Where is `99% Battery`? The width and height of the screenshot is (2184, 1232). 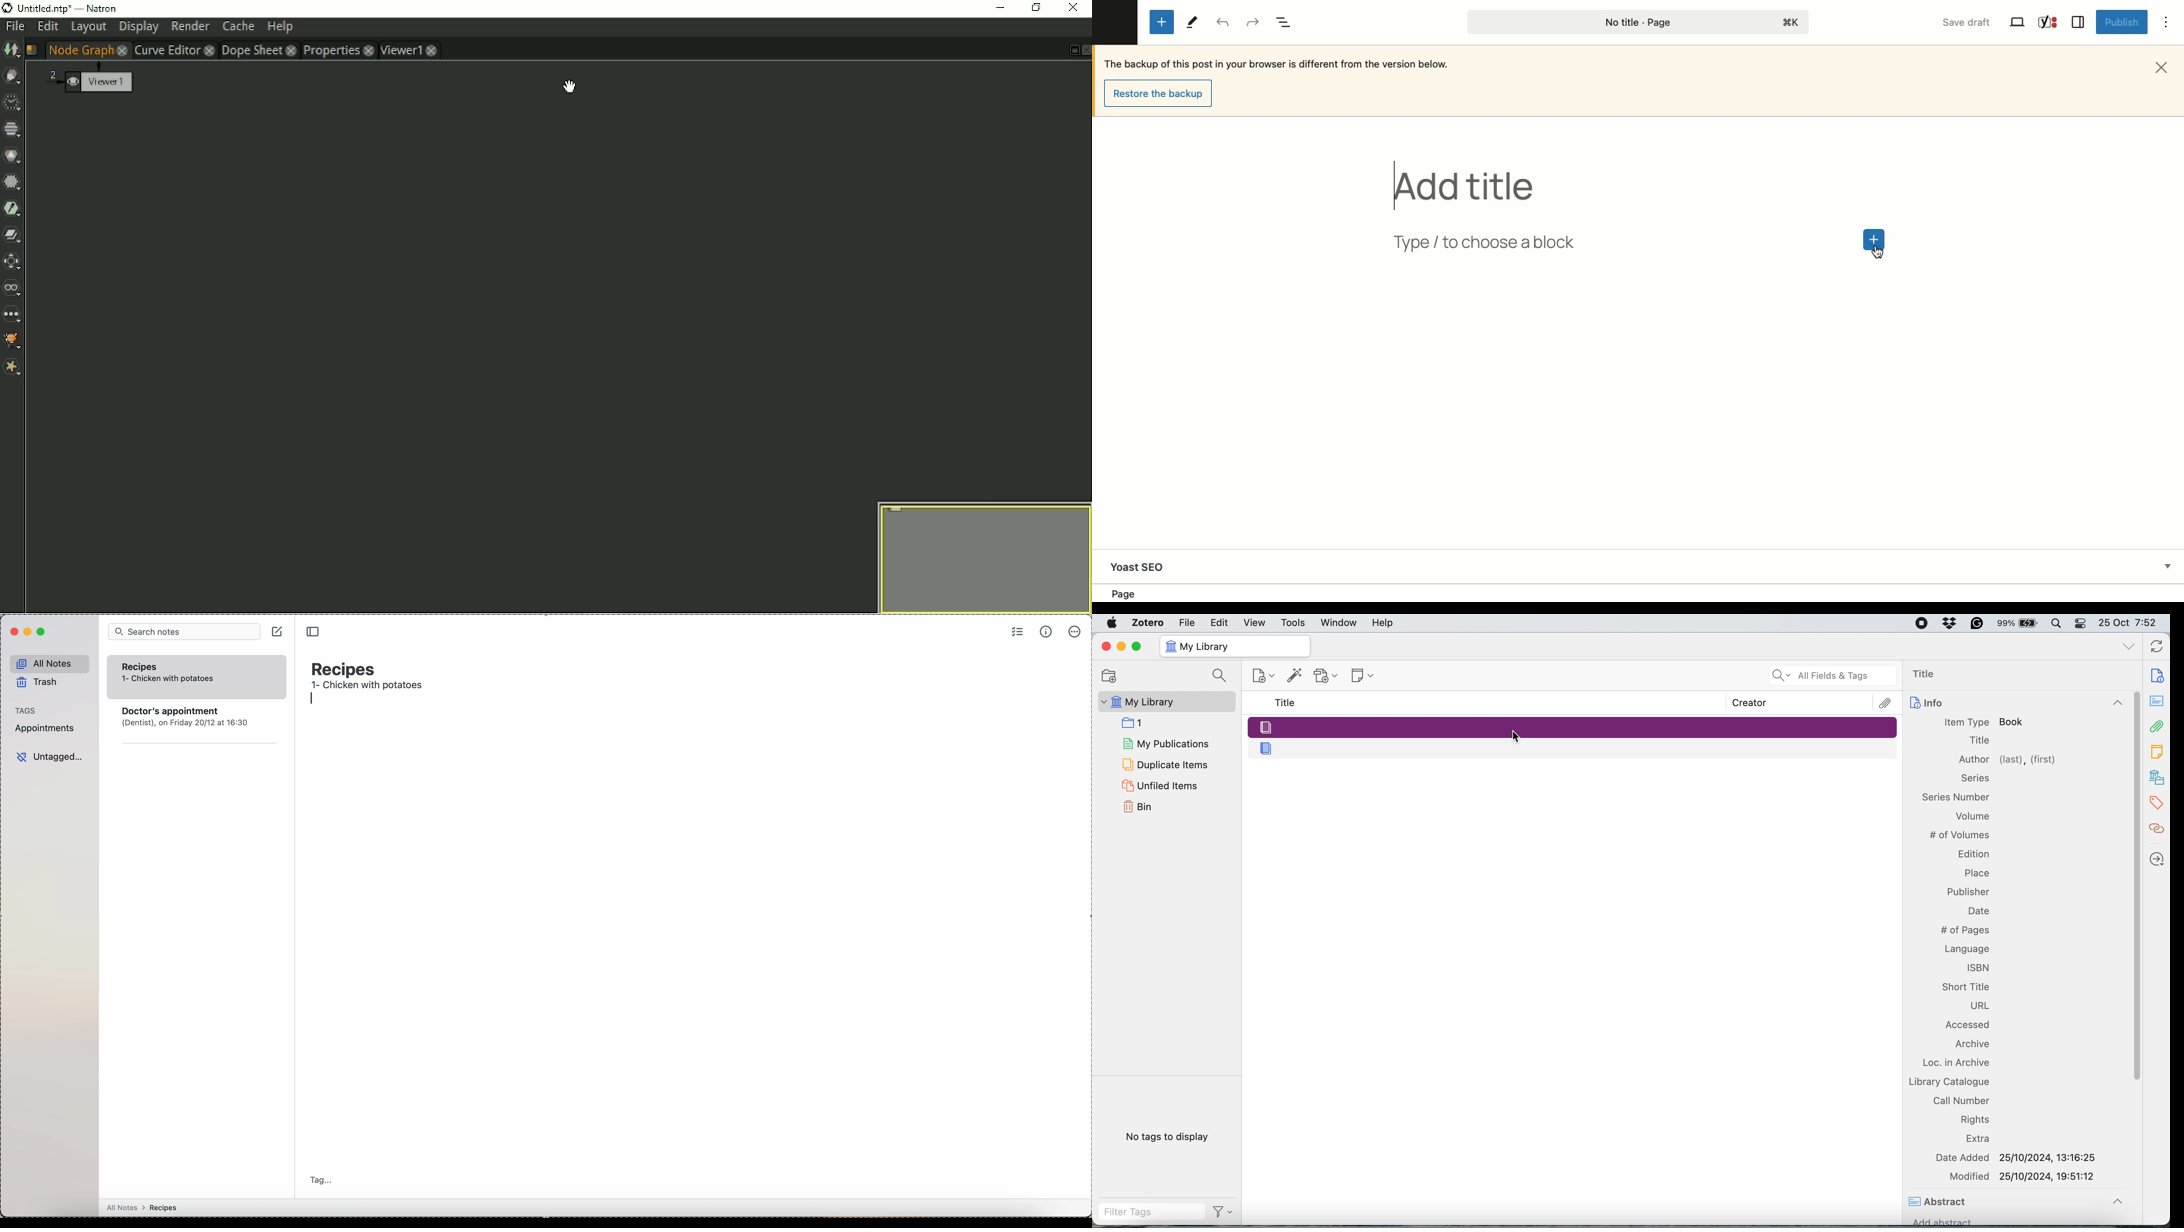 99% Battery is located at coordinates (2018, 624).